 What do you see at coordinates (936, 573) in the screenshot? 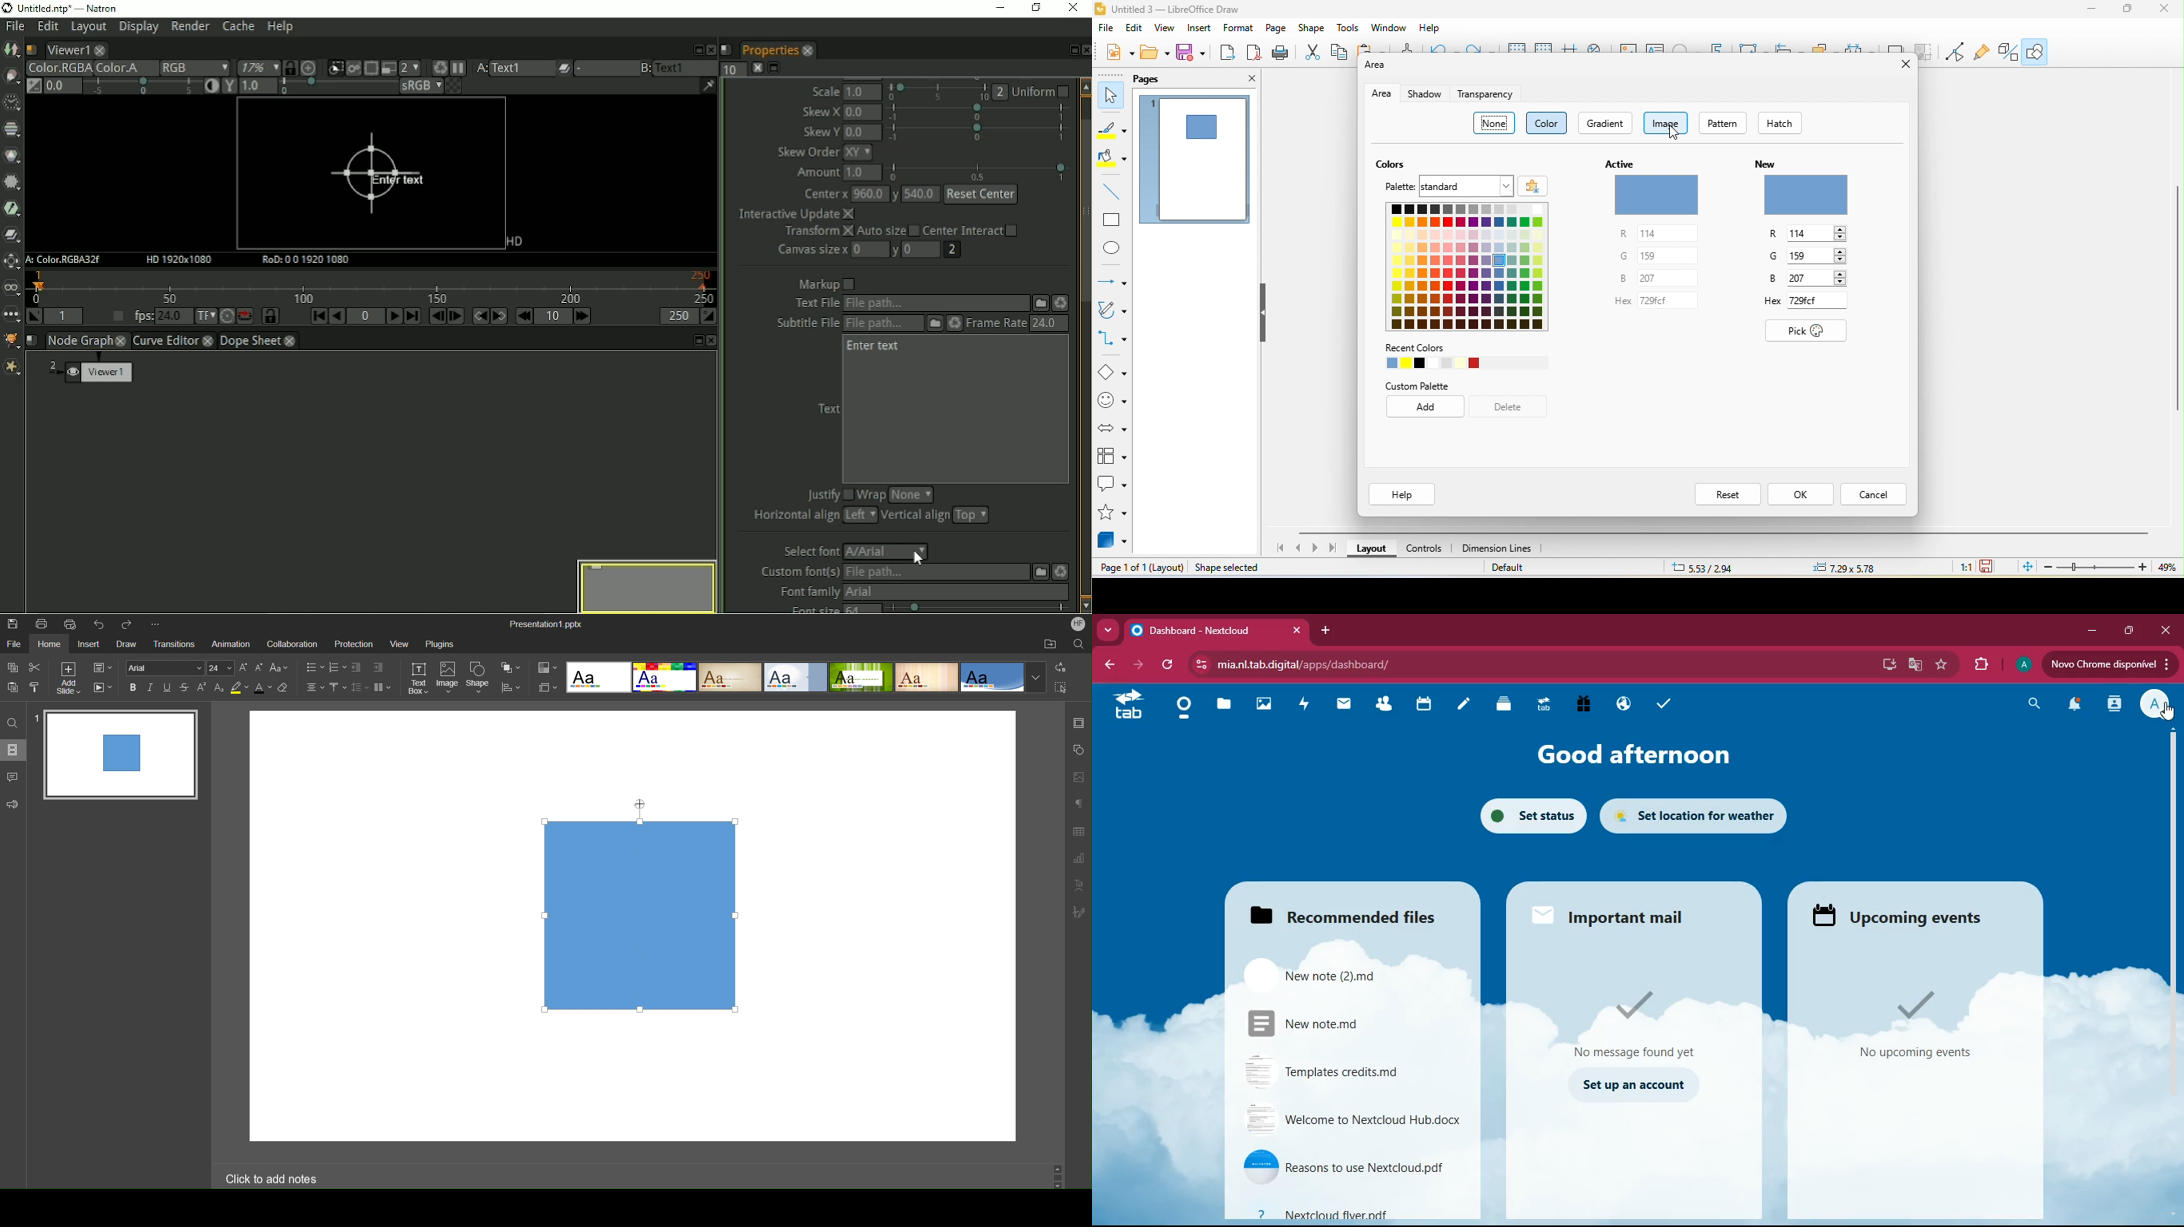
I see `file path` at bounding box center [936, 573].